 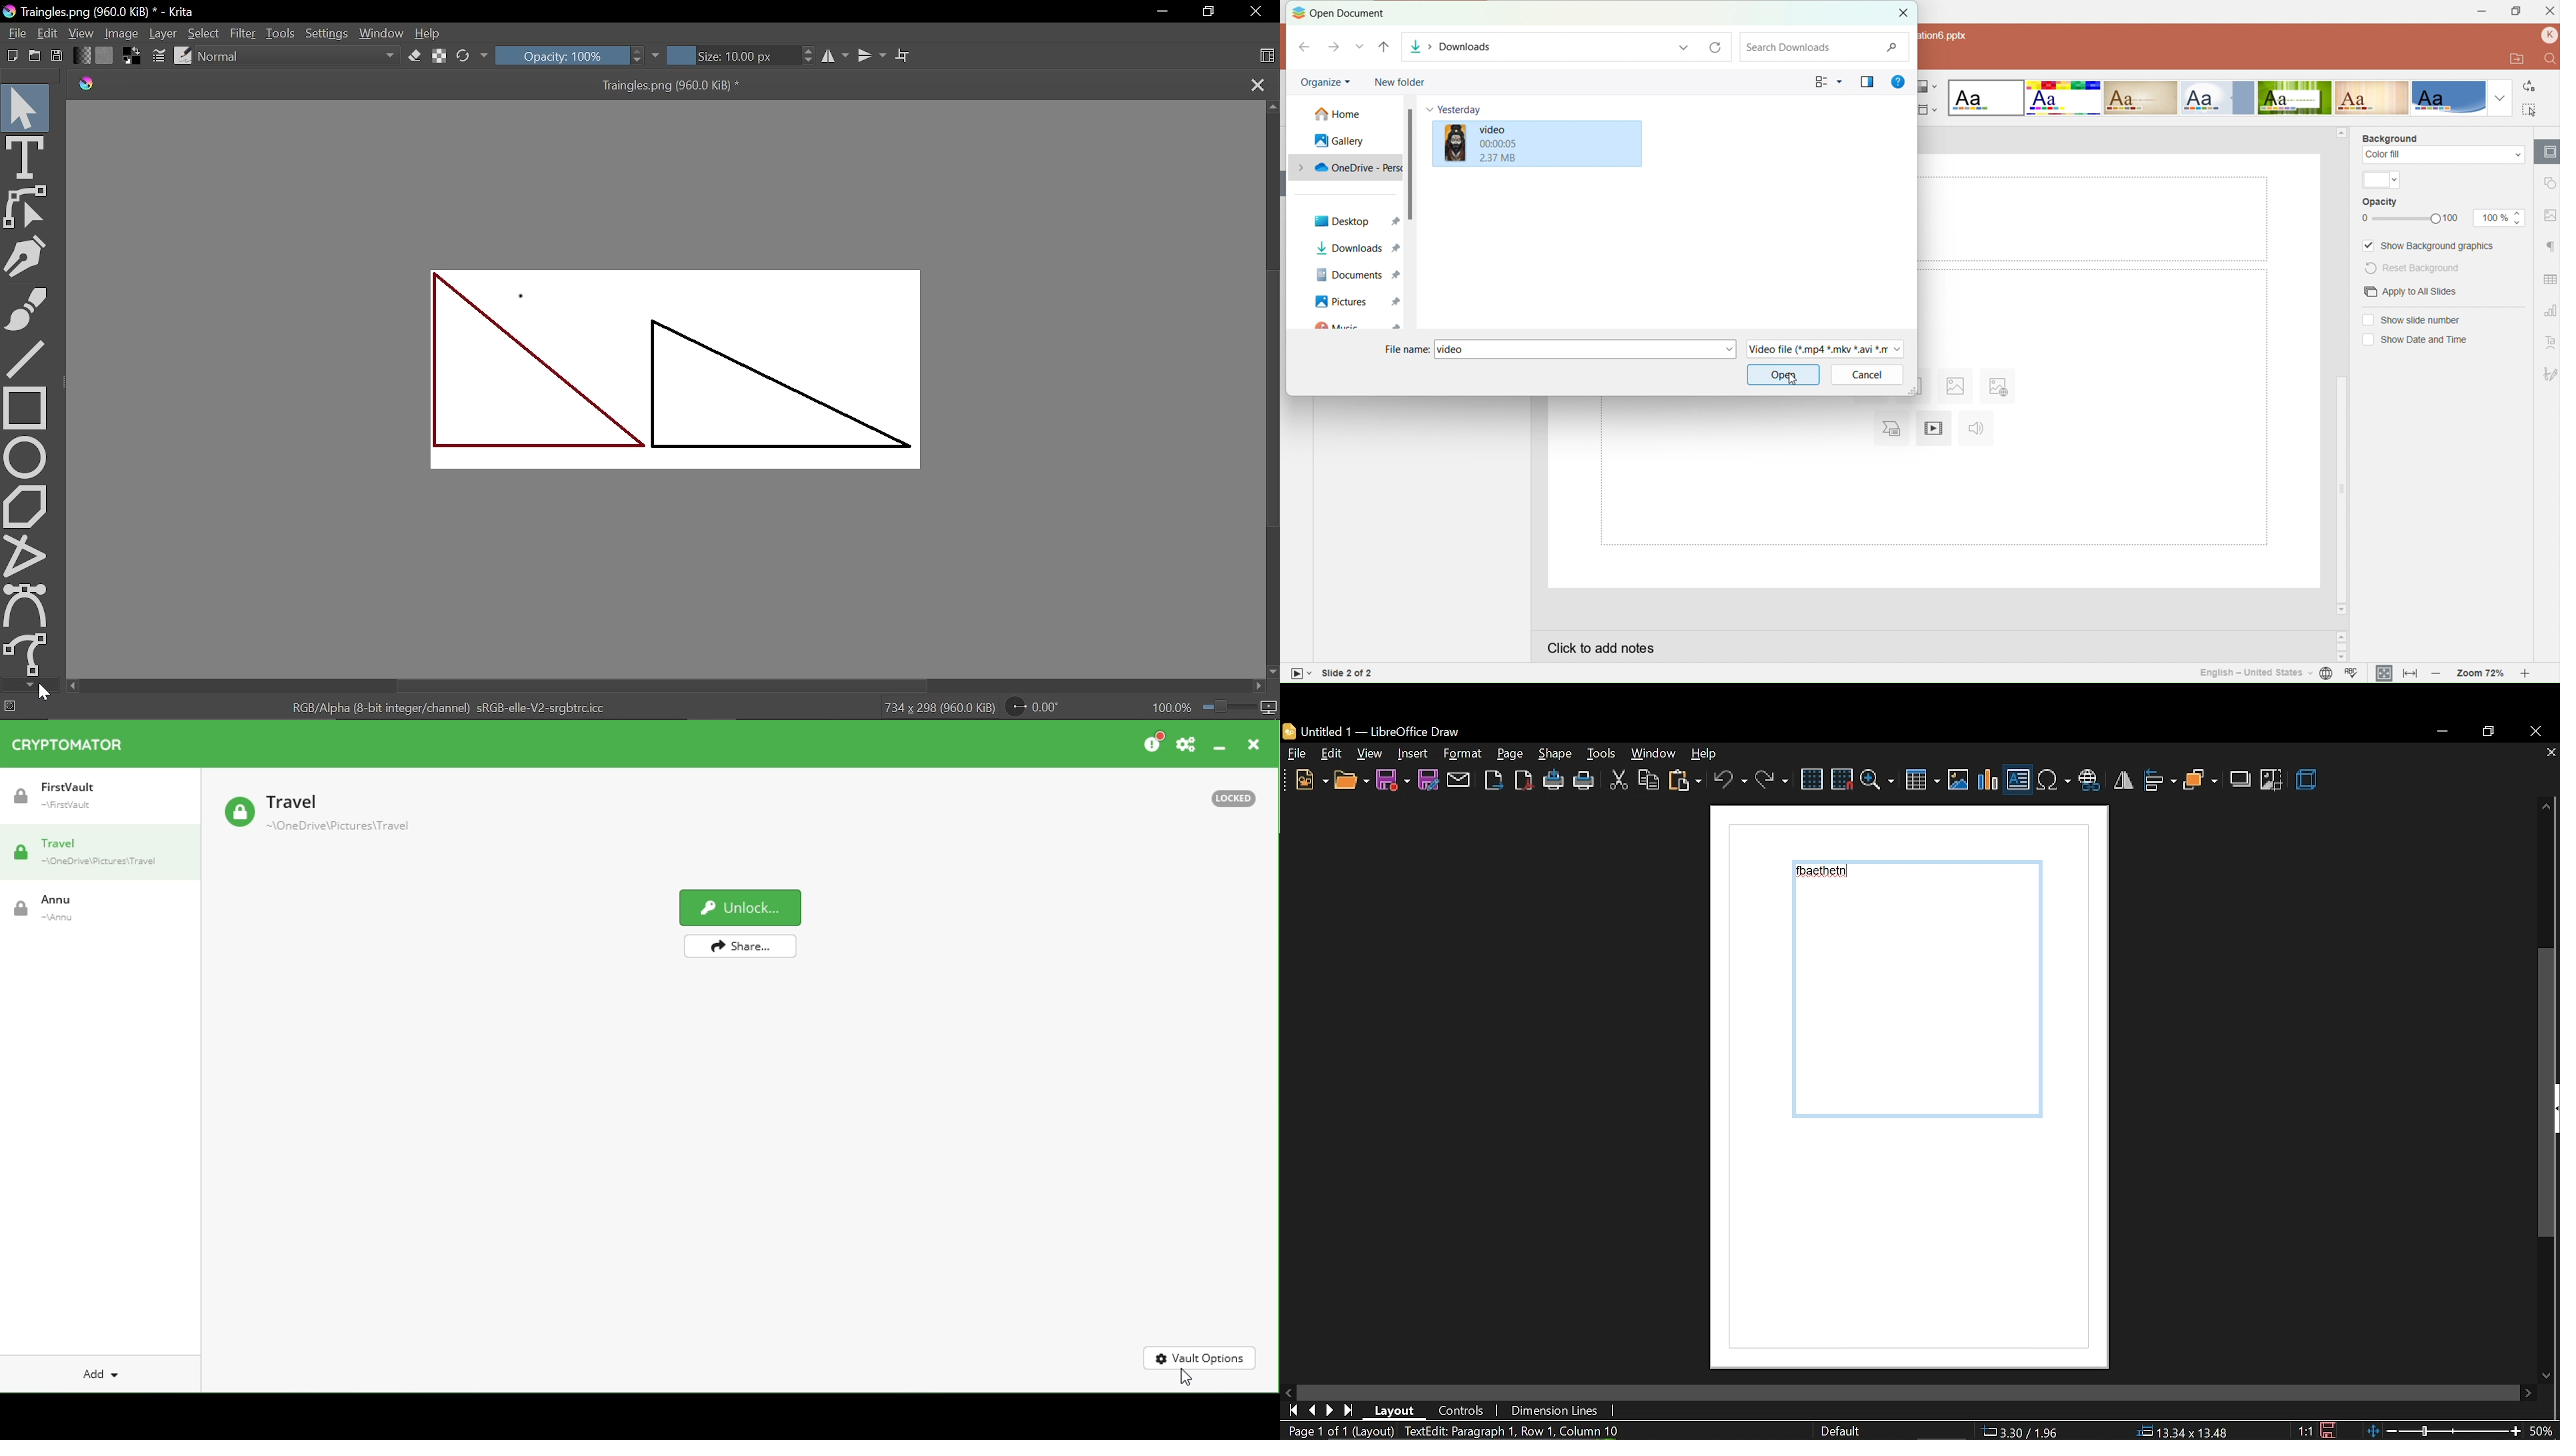 I want to click on paste, so click(x=1684, y=782).